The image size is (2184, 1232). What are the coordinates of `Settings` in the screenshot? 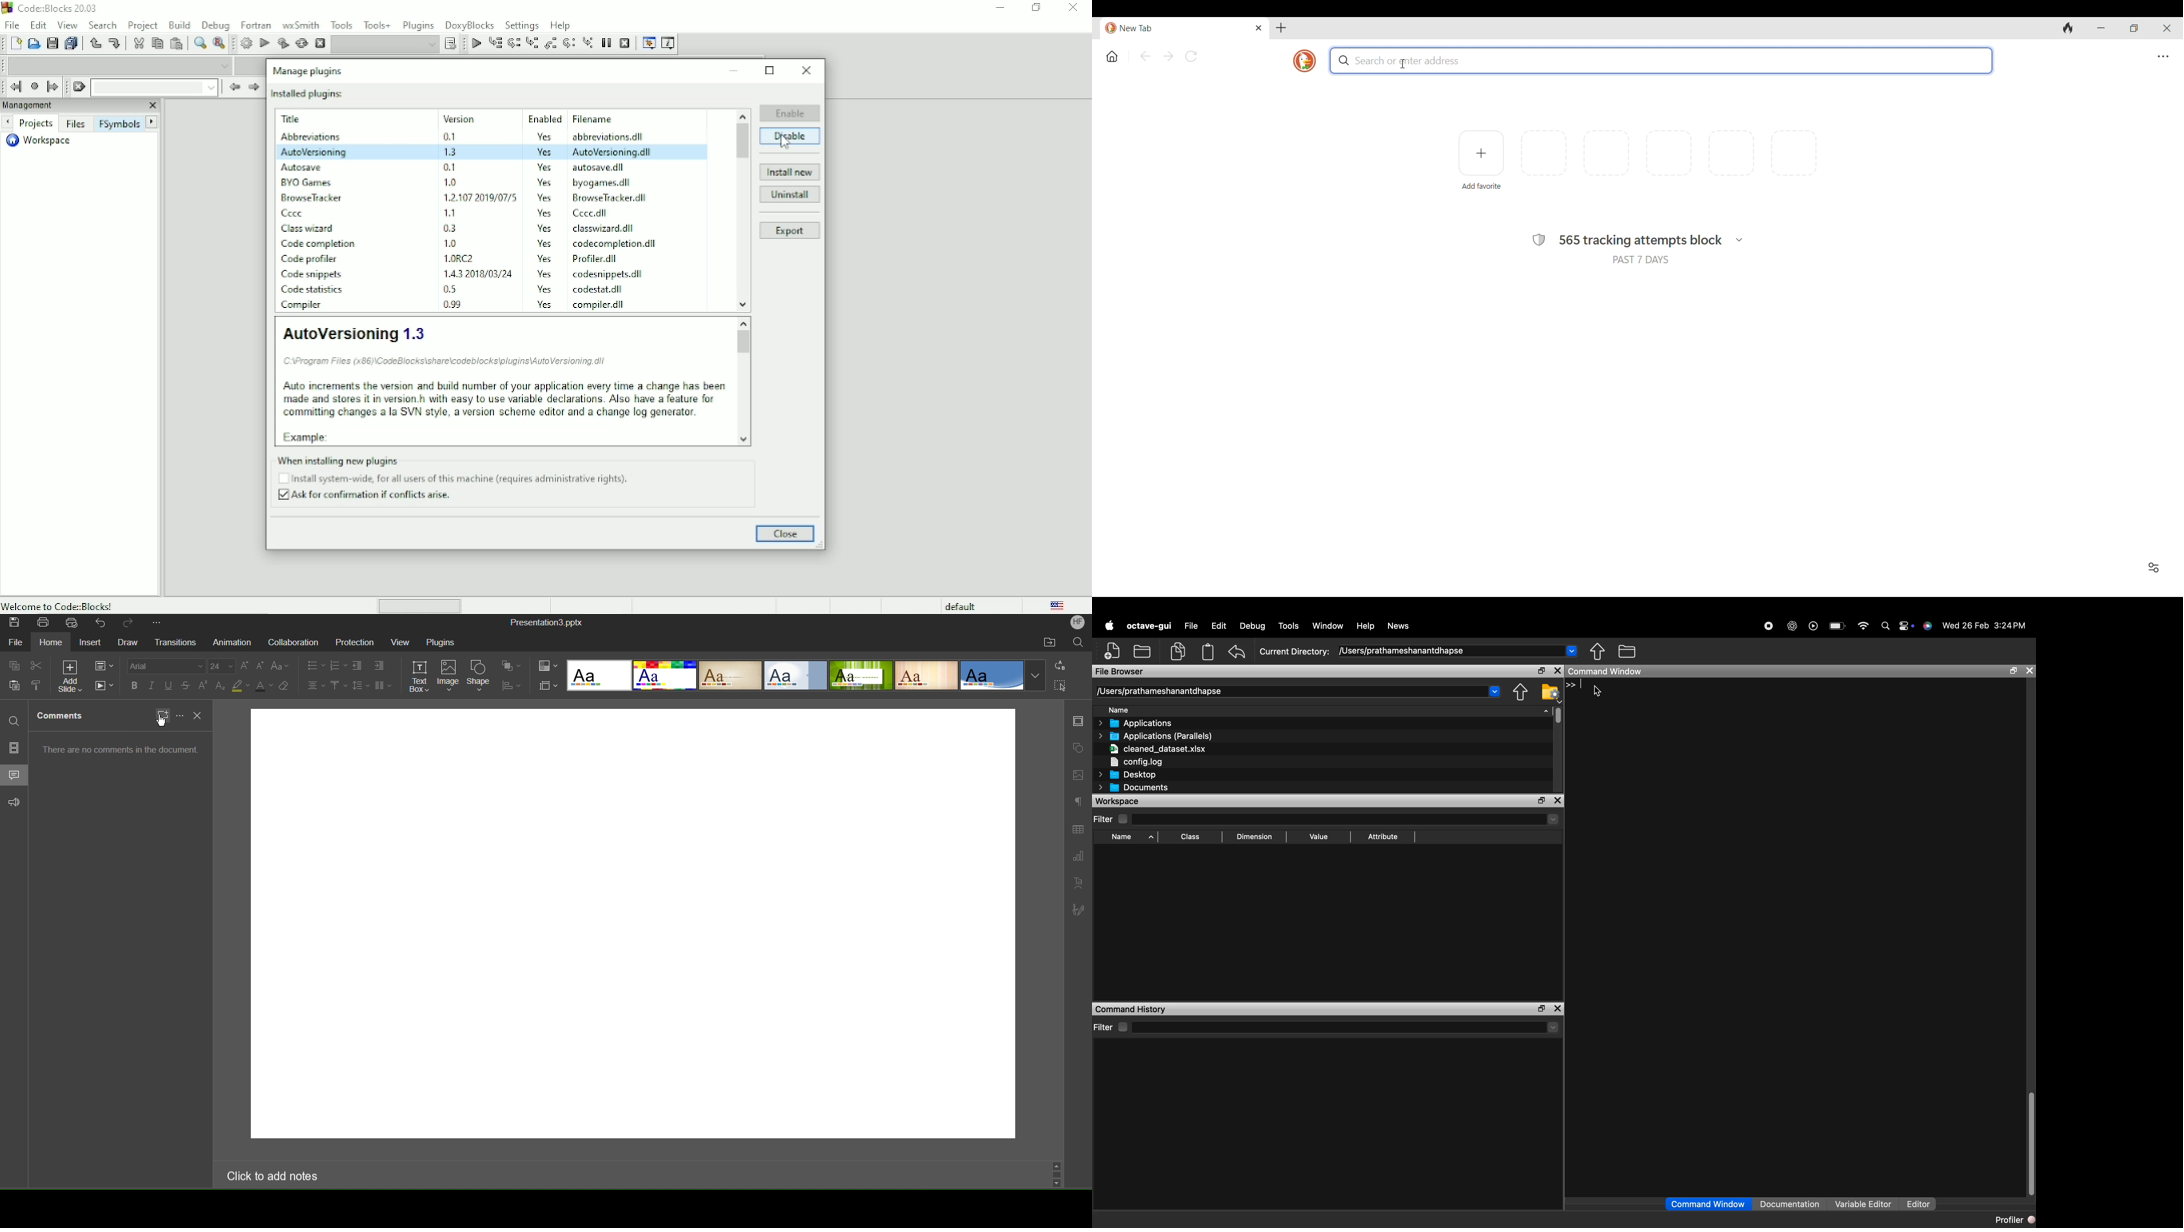 It's located at (523, 24).